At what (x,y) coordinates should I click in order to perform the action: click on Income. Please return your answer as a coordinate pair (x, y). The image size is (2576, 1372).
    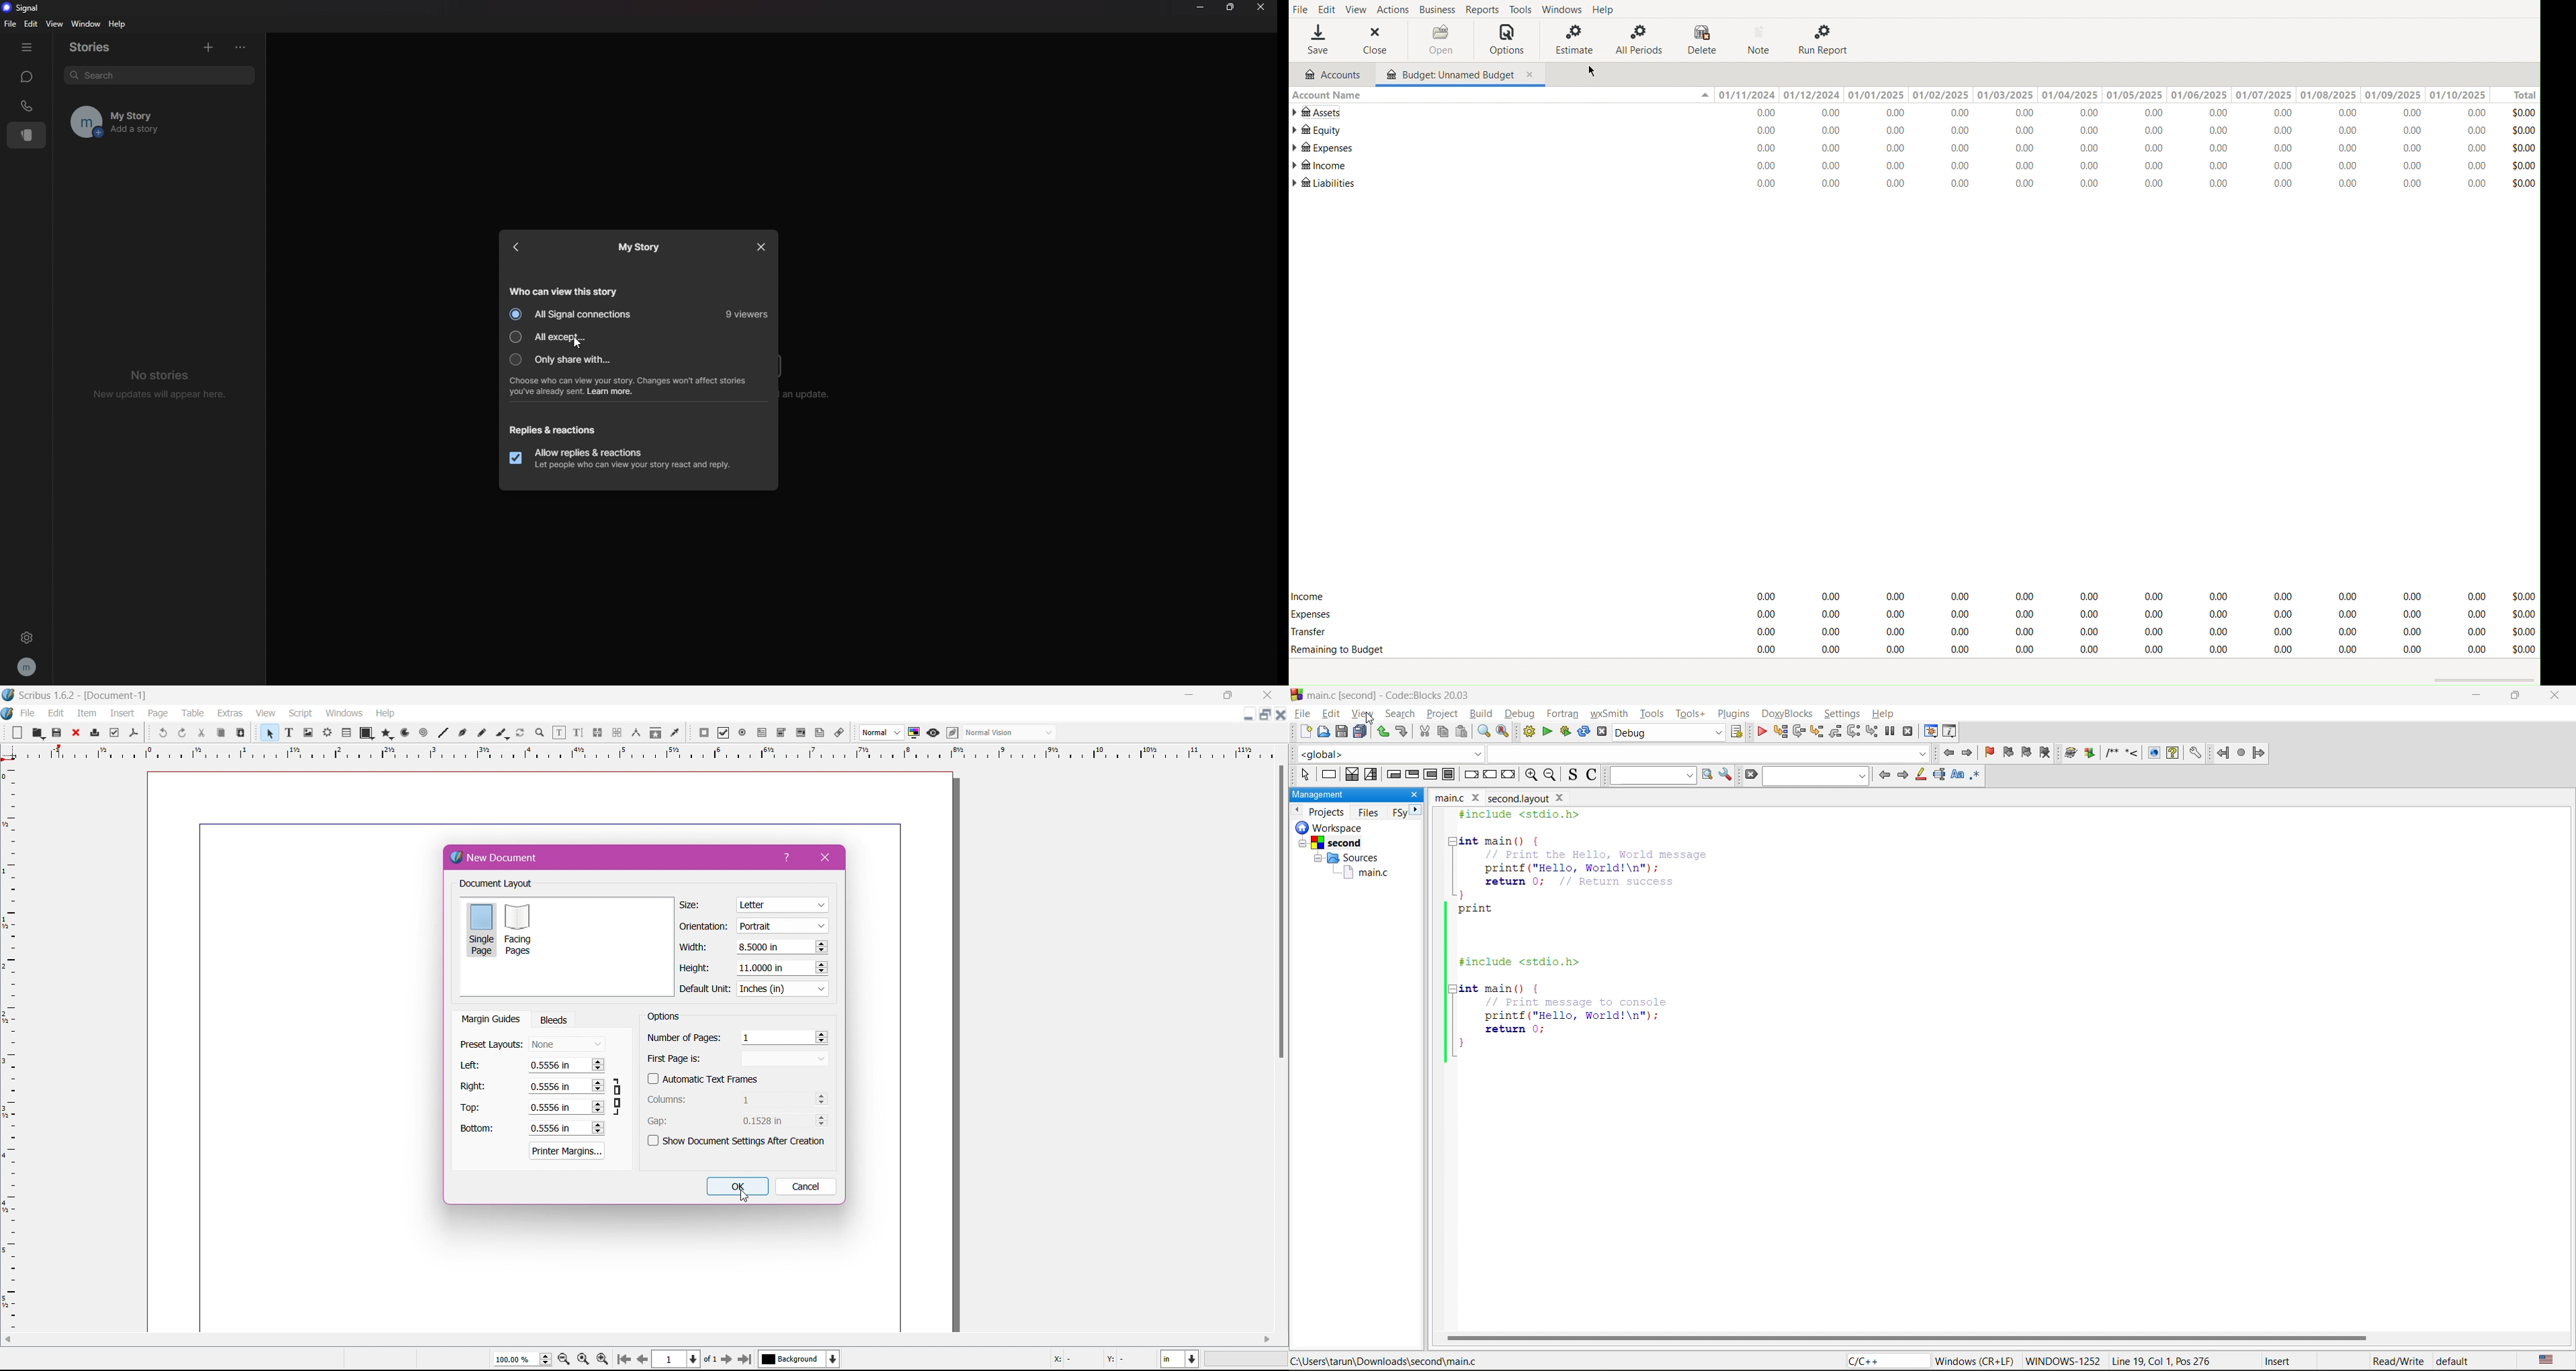
    Looking at the image, I should click on (1312, 597).